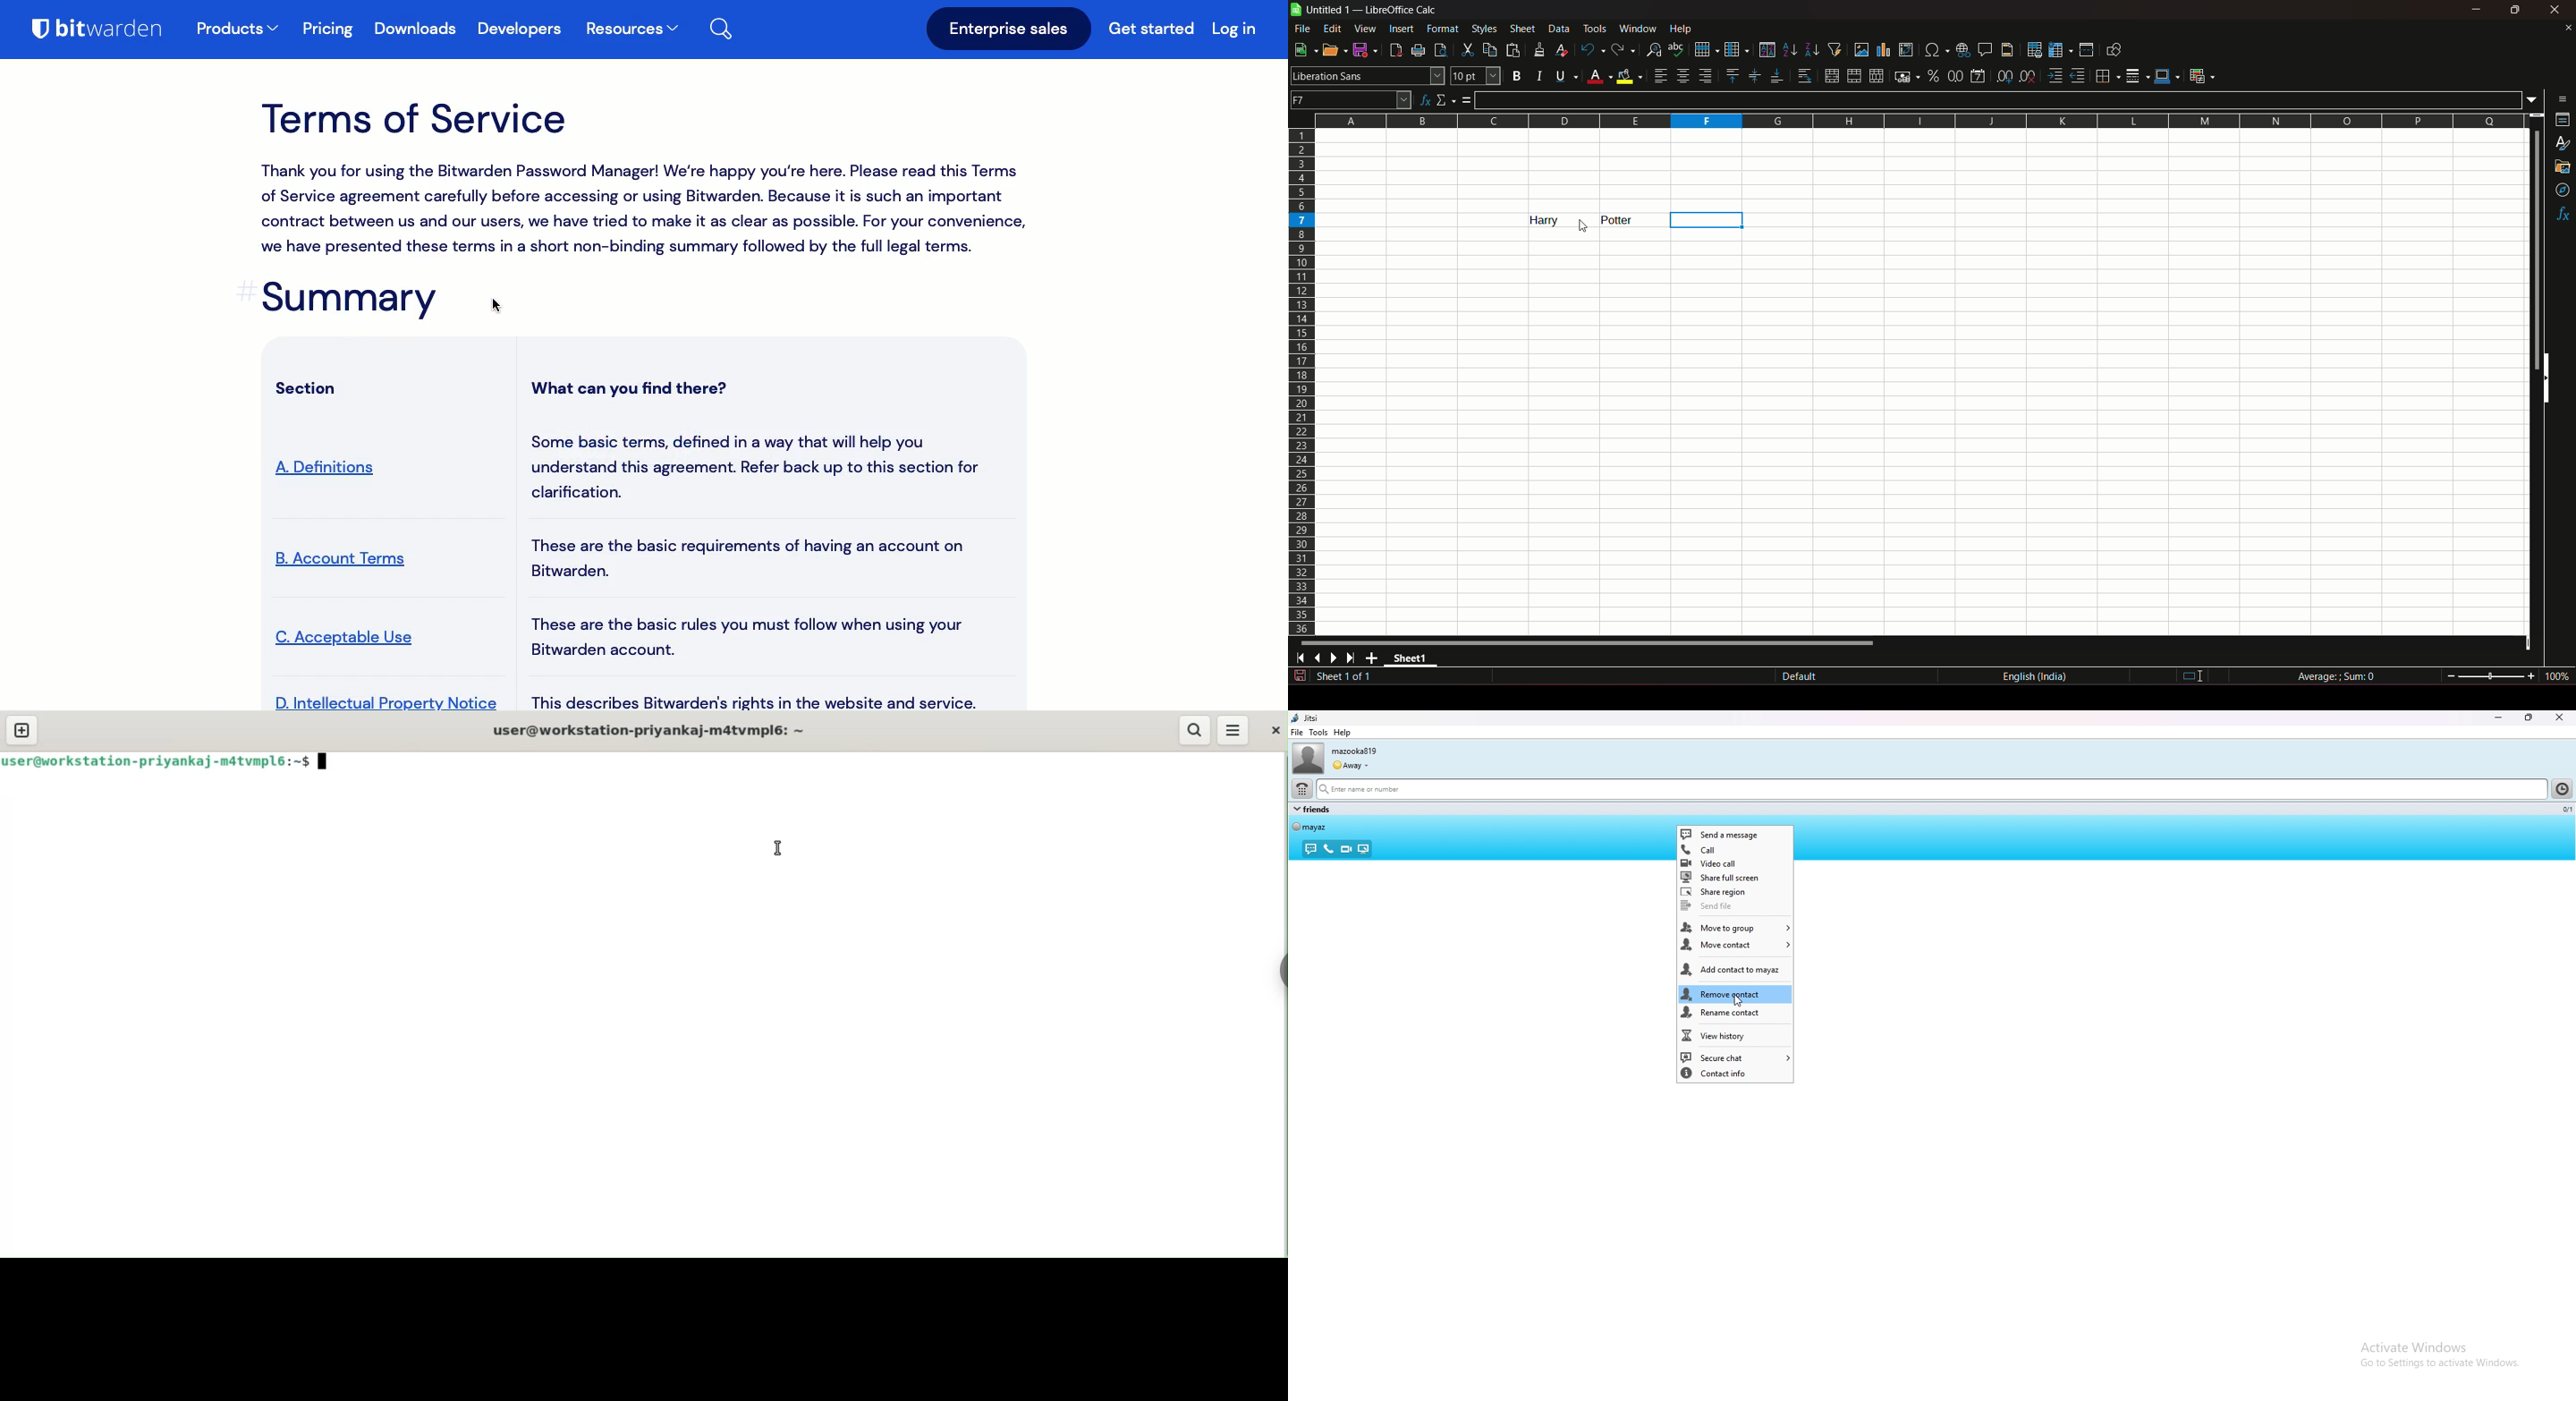 This screenshot has width=2576, height=1428. Describe the element at coordinates (1537, 220) in the screenshot. I see `text` at that location.